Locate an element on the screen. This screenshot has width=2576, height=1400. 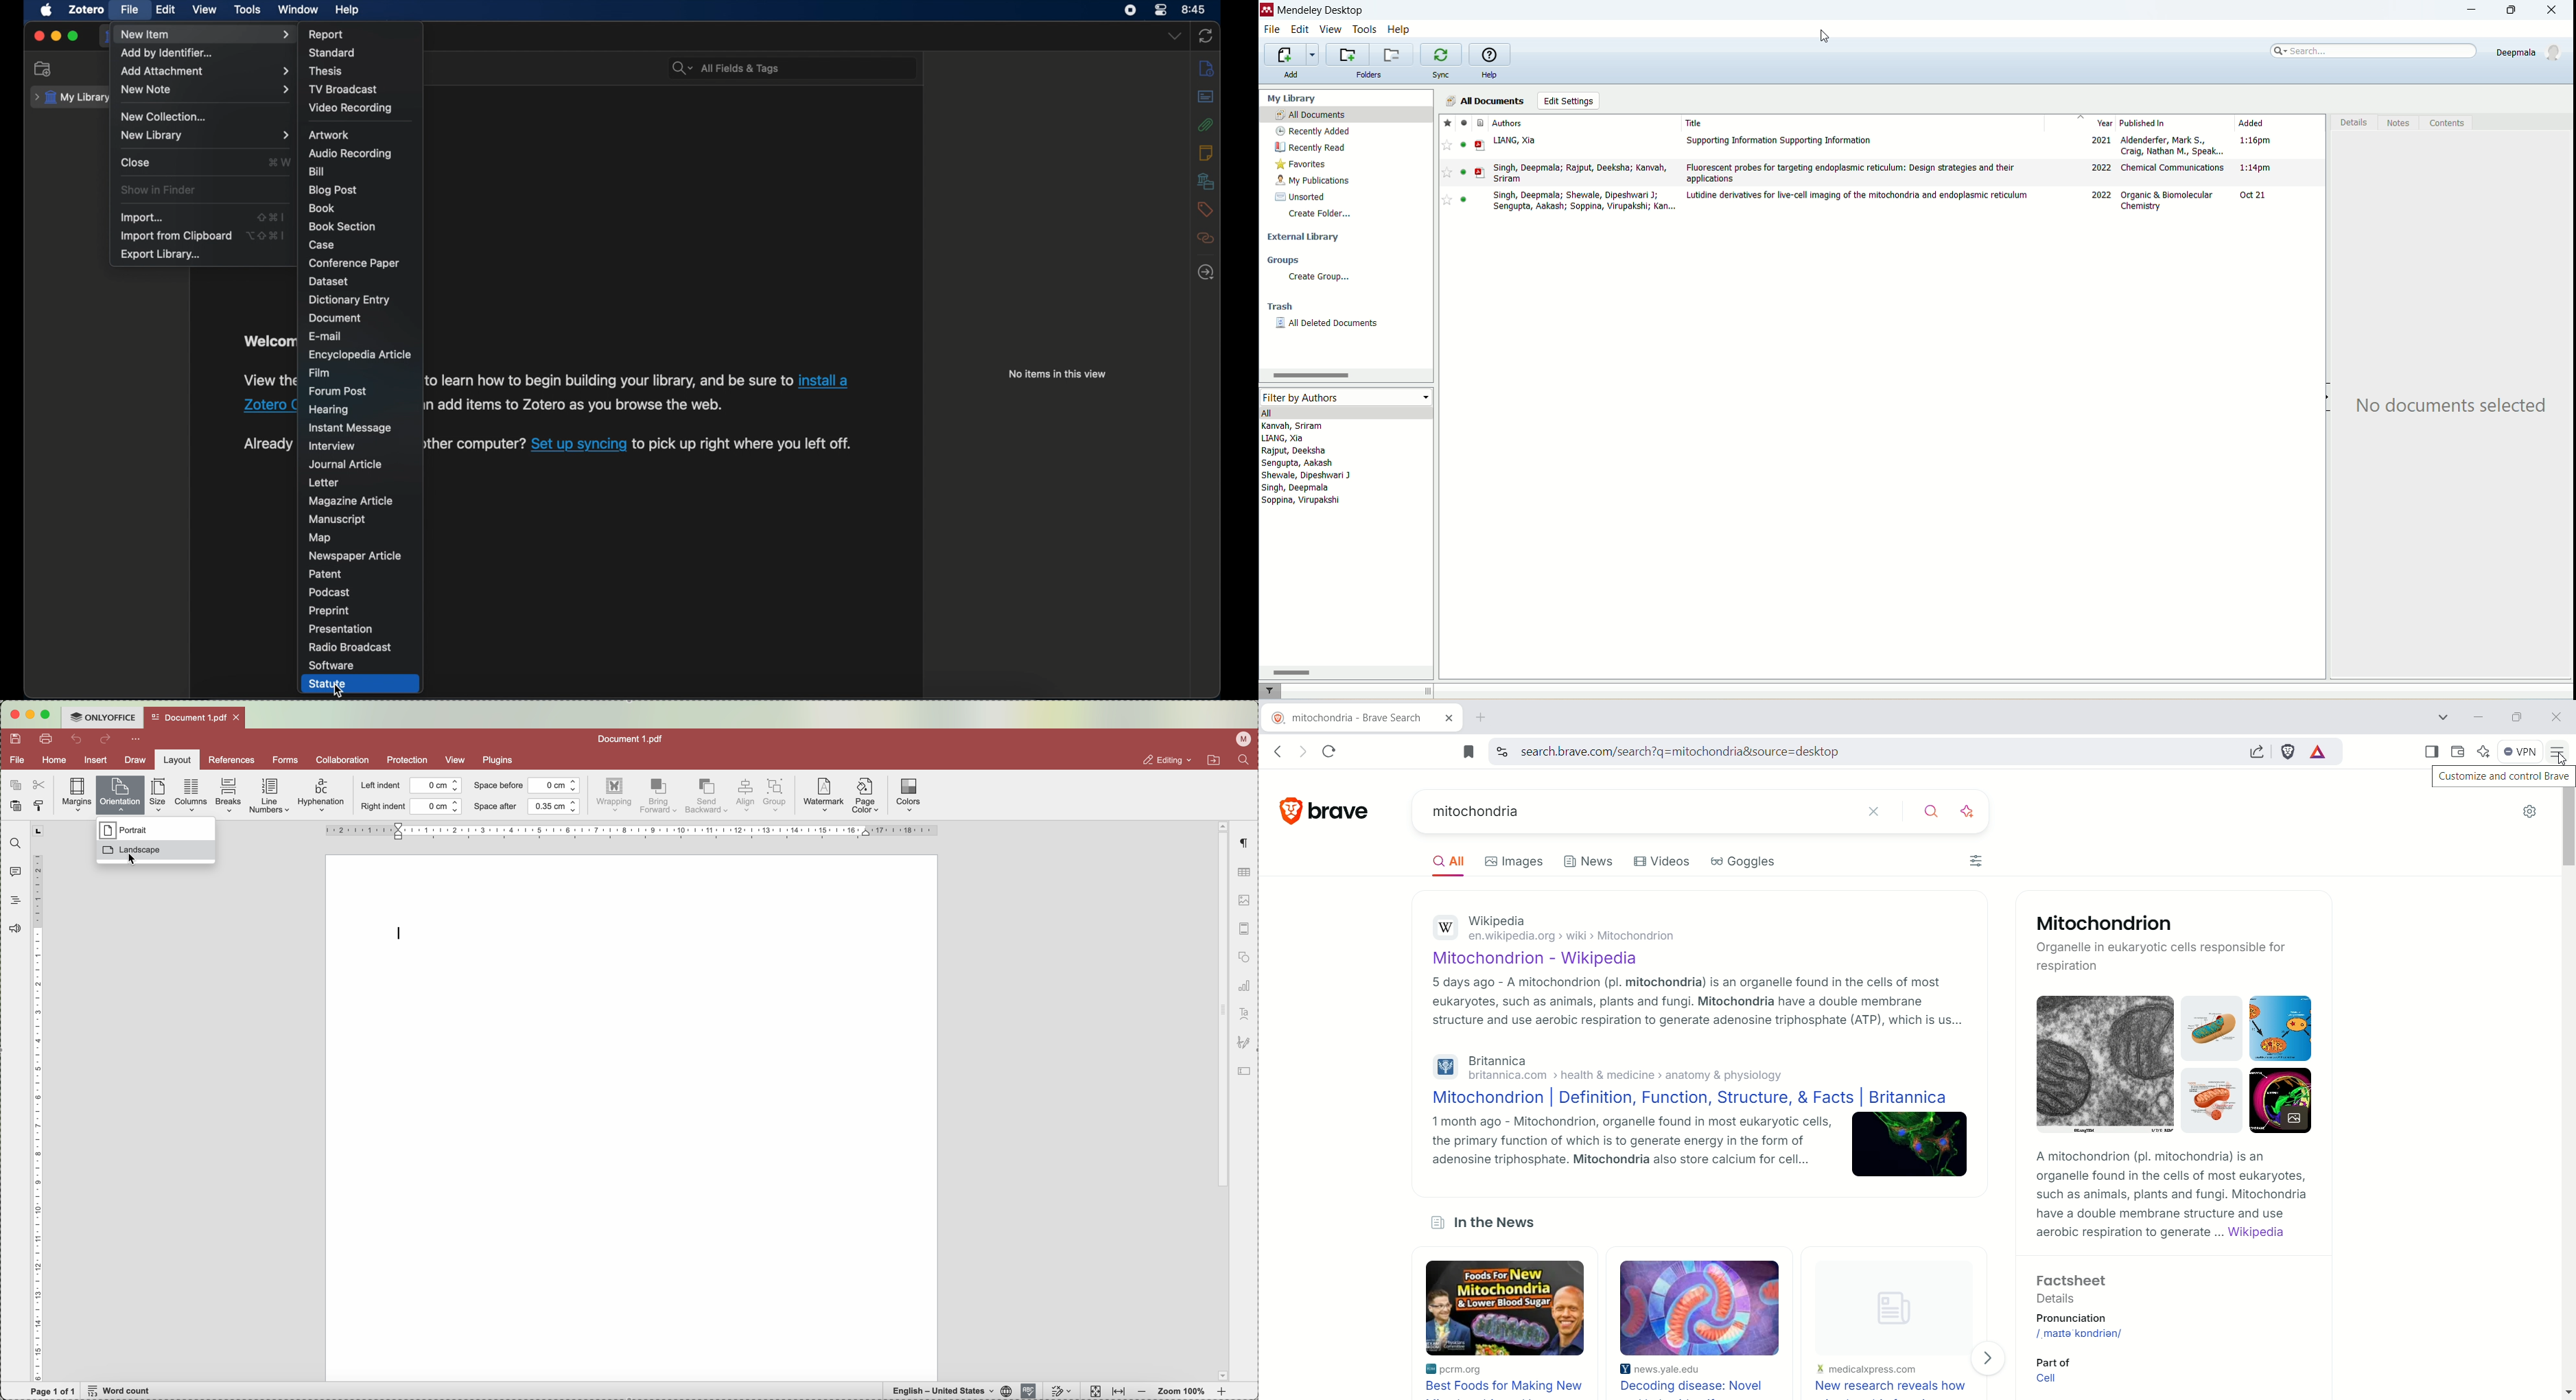
remove current folder is located at coordinates (1392, 54).